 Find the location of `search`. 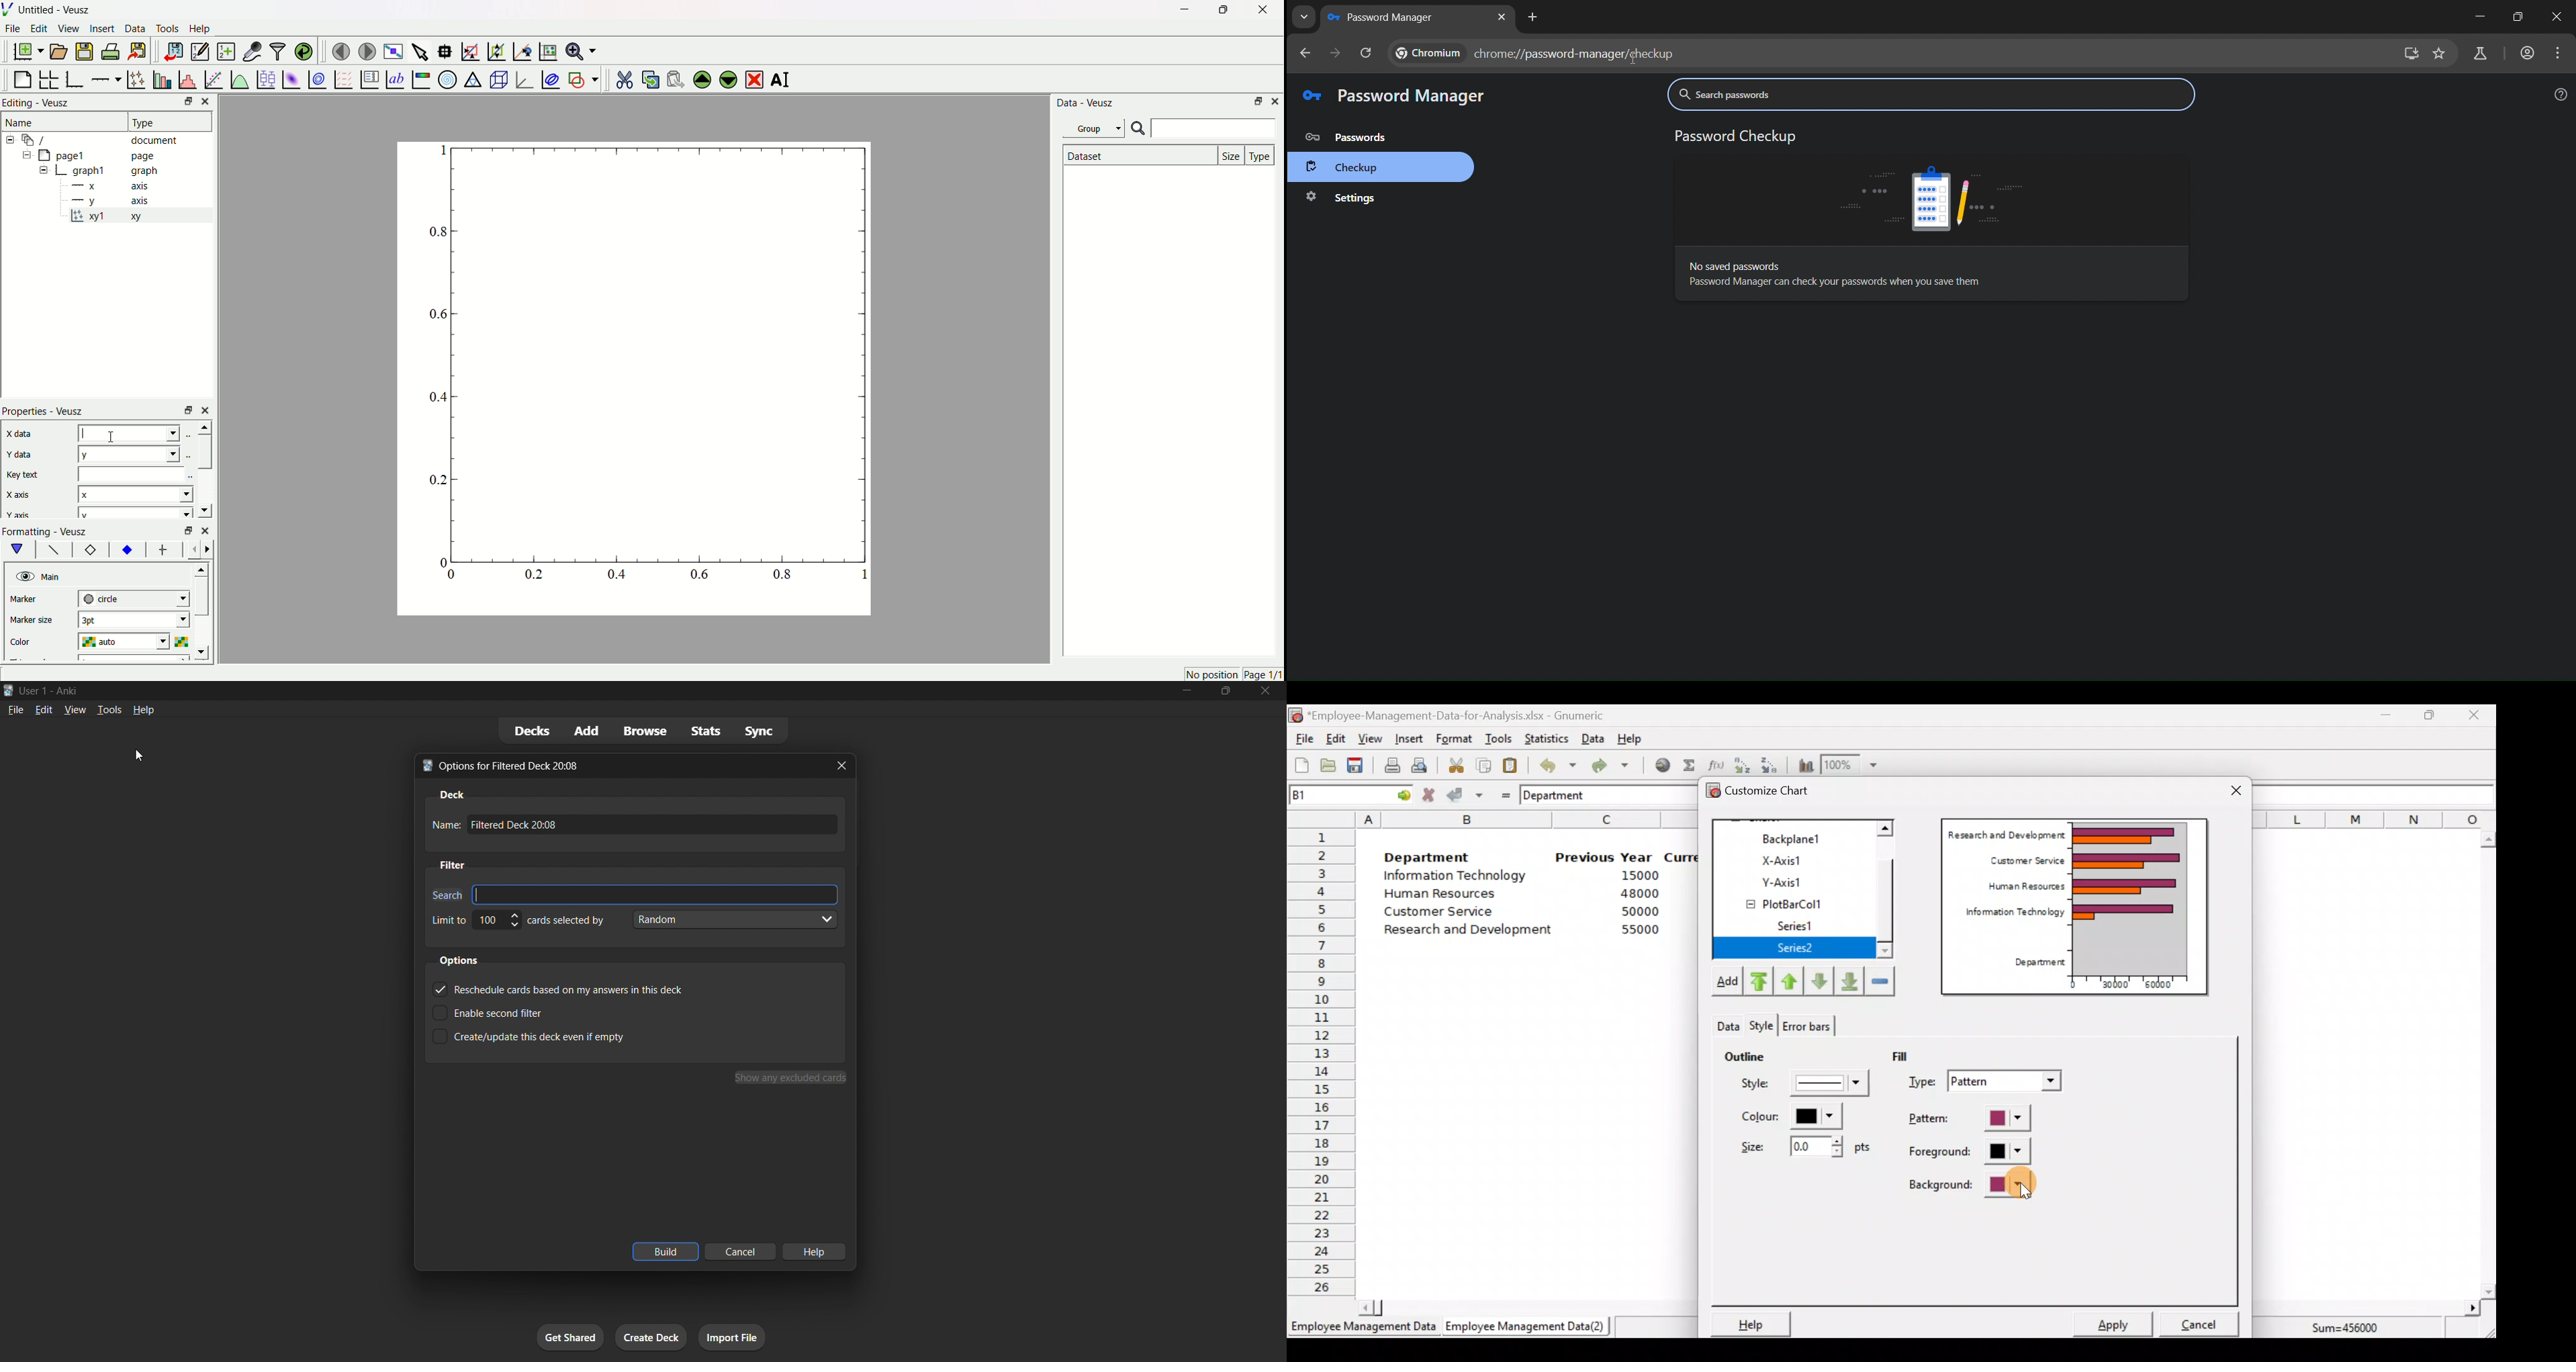

search is located at coordinates (444, 895).